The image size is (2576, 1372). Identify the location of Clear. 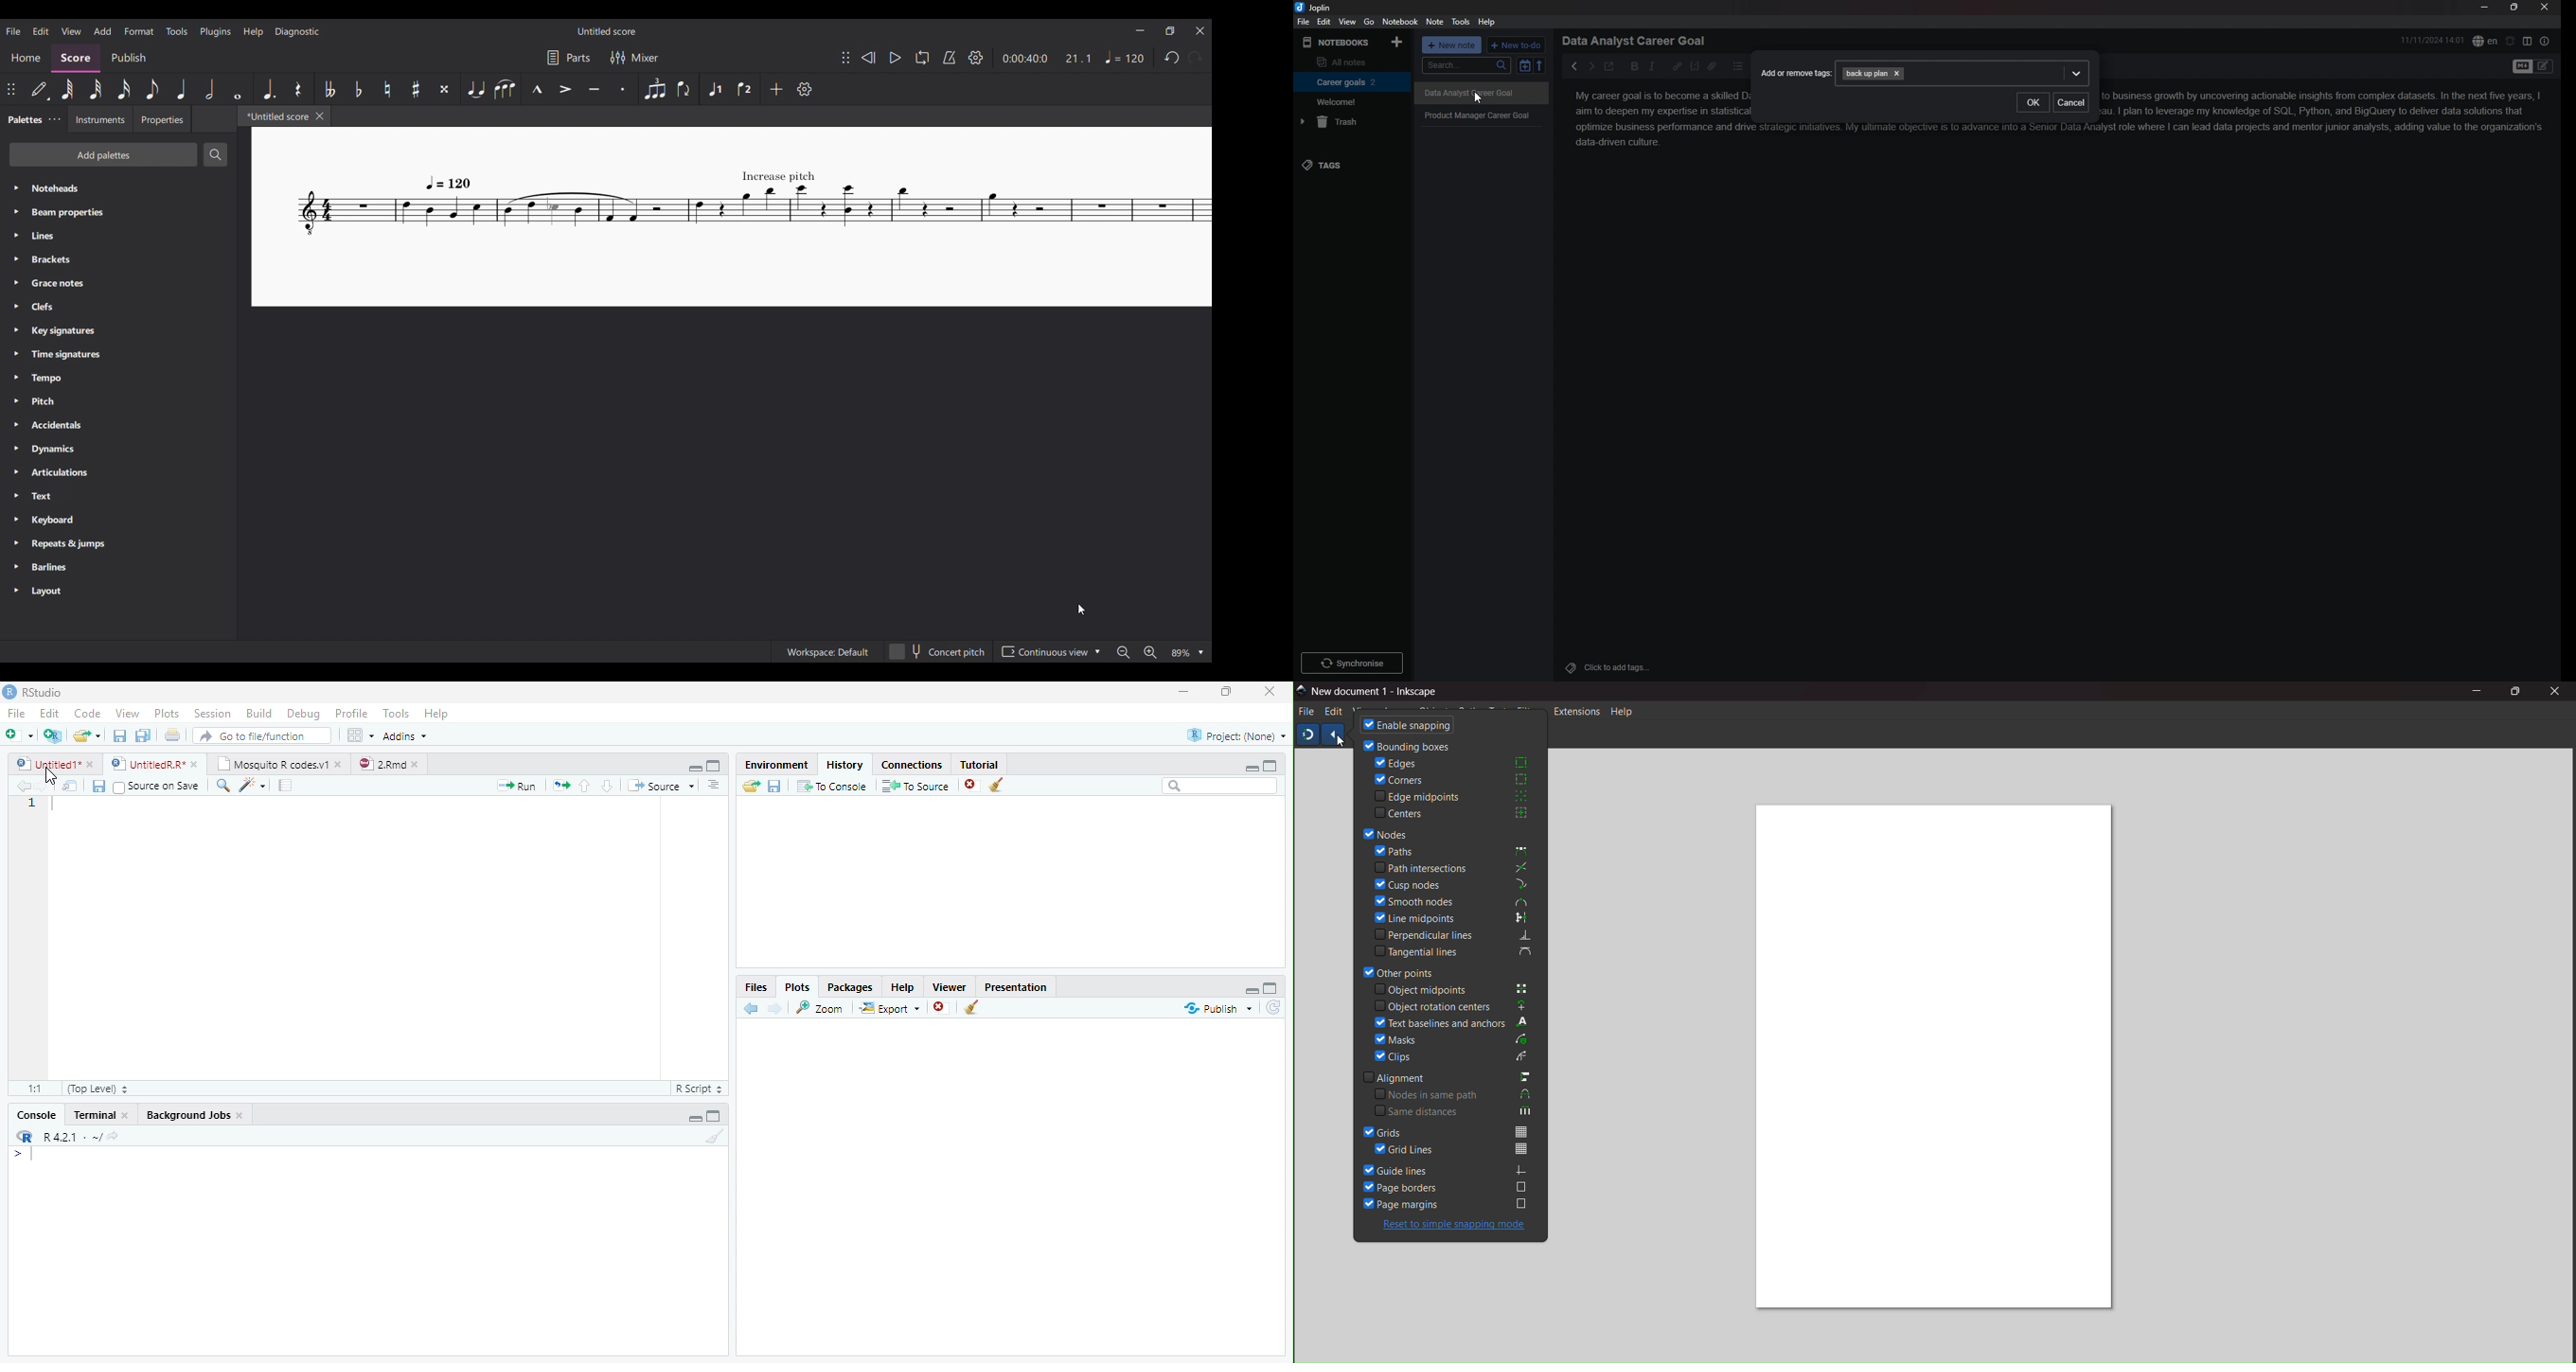
(997, 785).